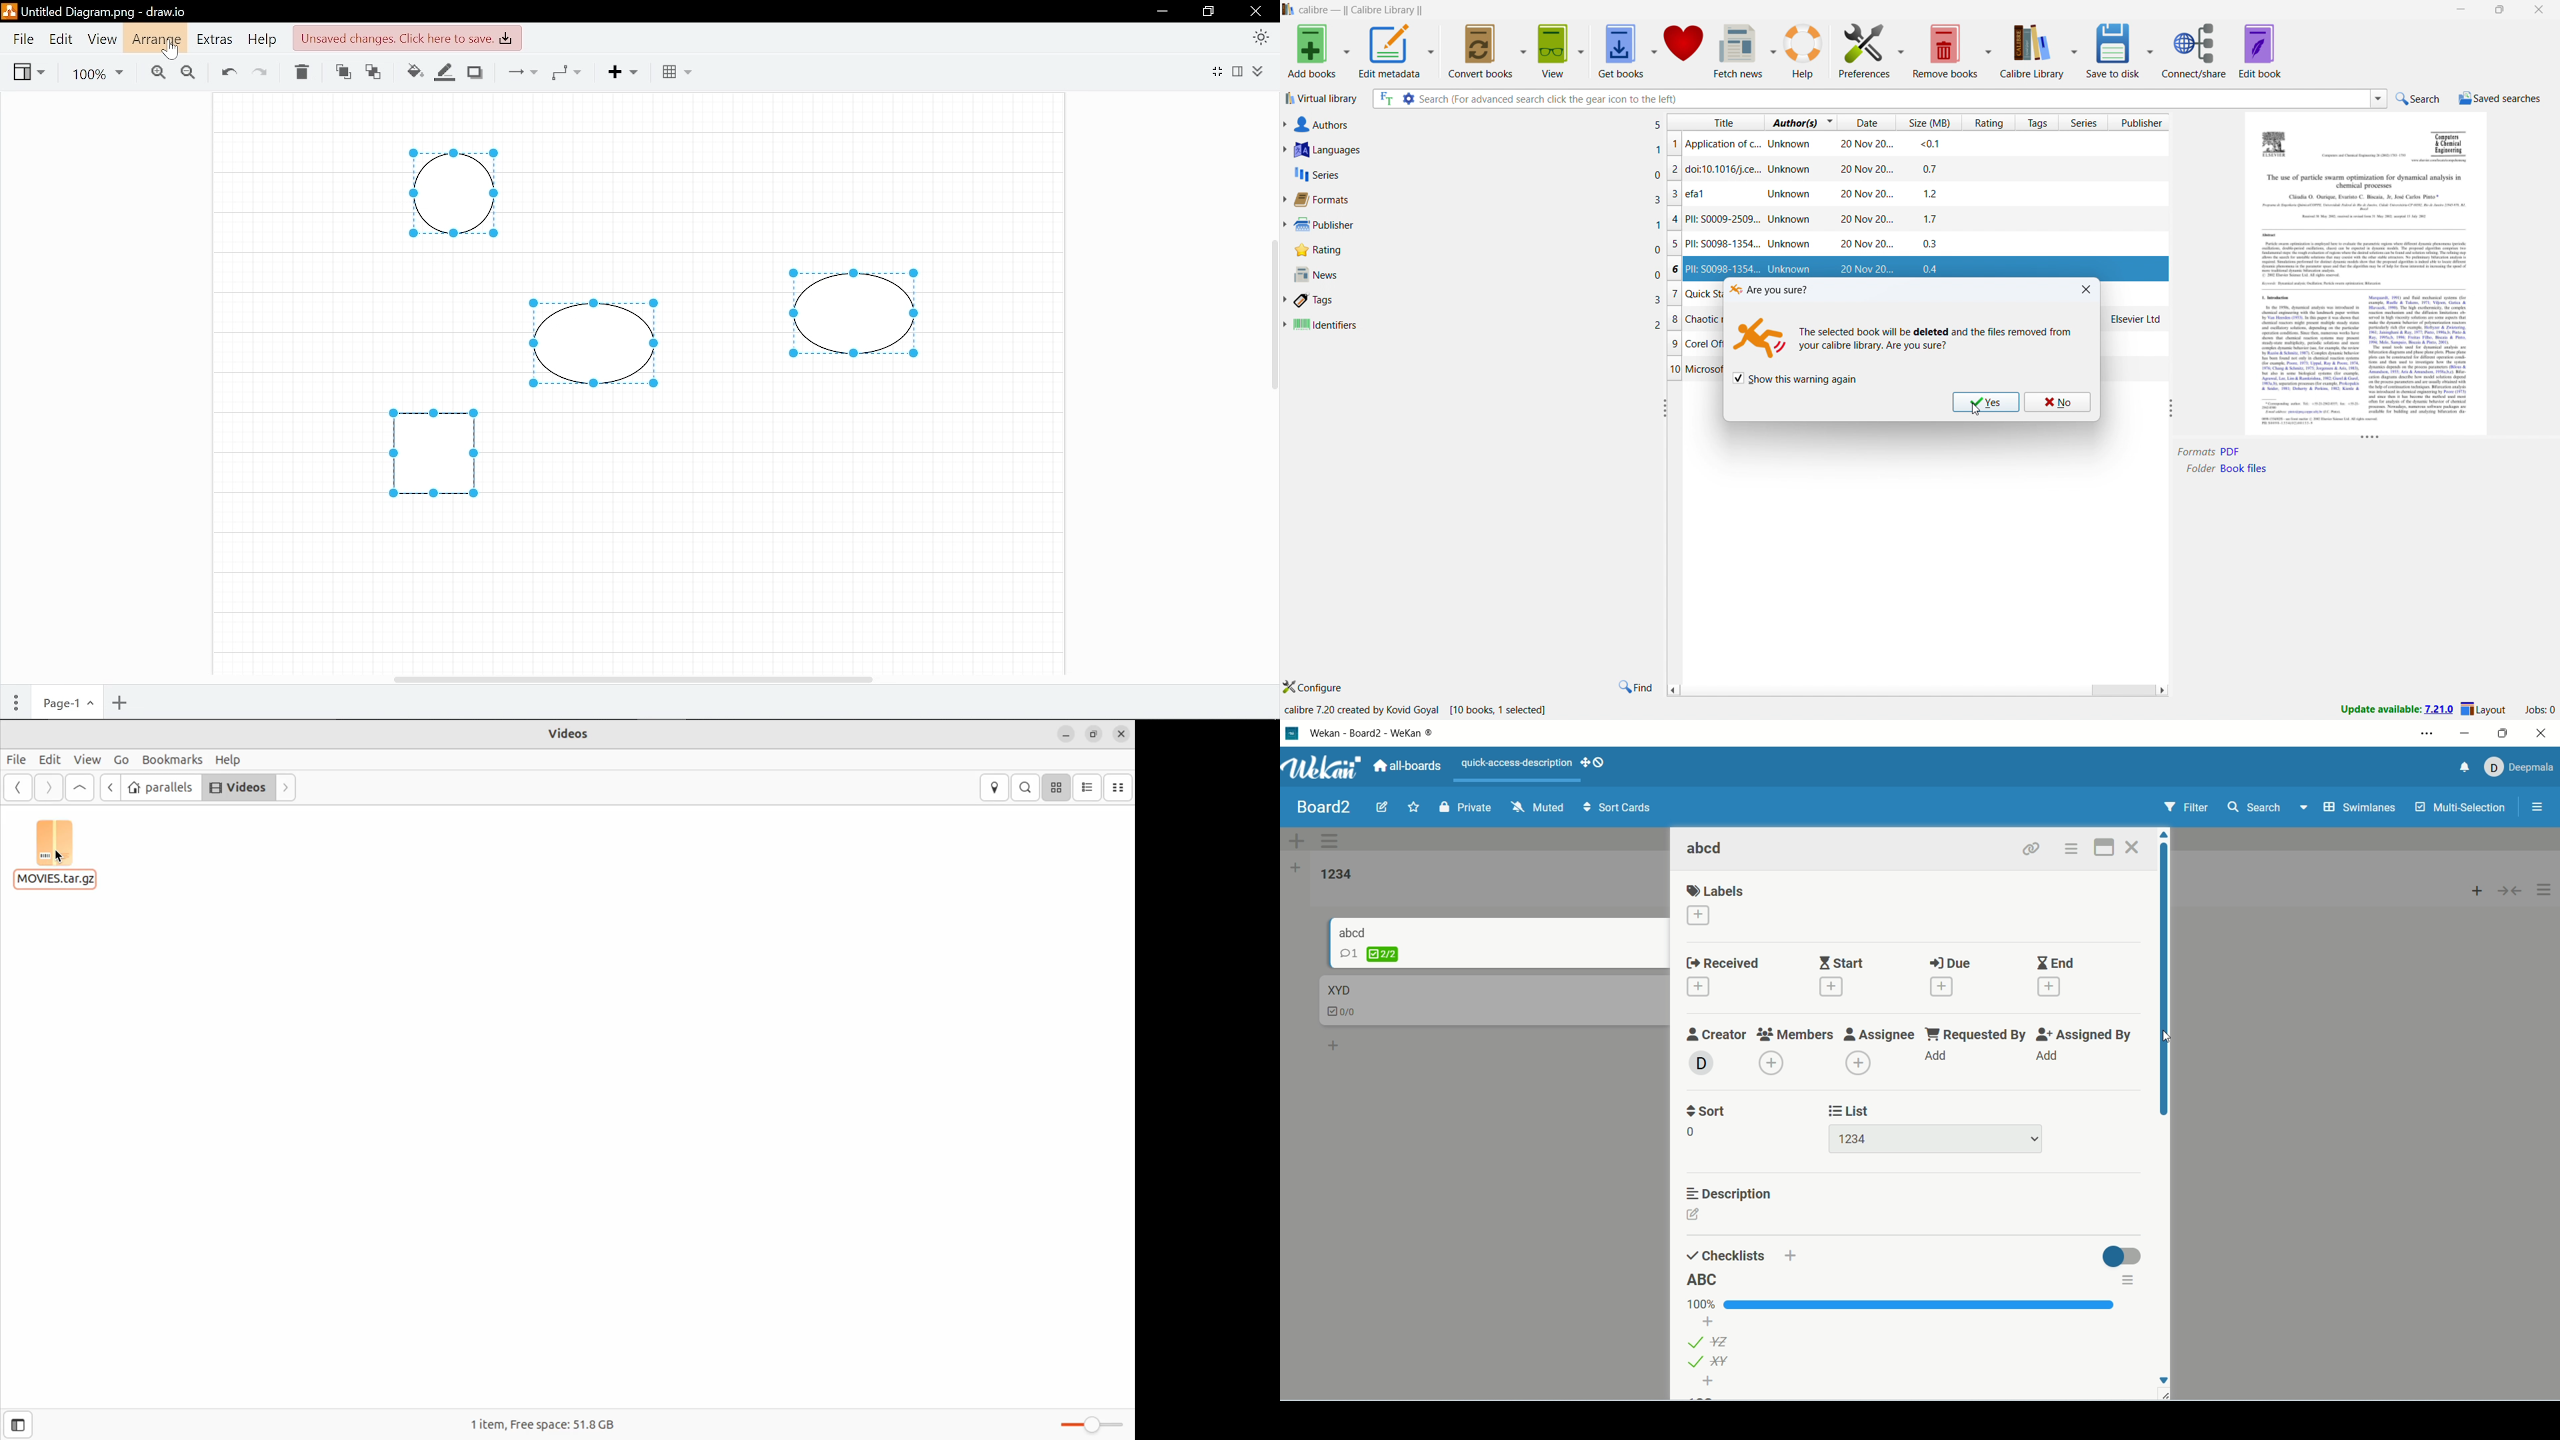 This screenshot has width=2576, height=1456. What do you see at coordinates (1757, 337) in the screenshot?
I see `Logo` at bounding box center [1757, 337].